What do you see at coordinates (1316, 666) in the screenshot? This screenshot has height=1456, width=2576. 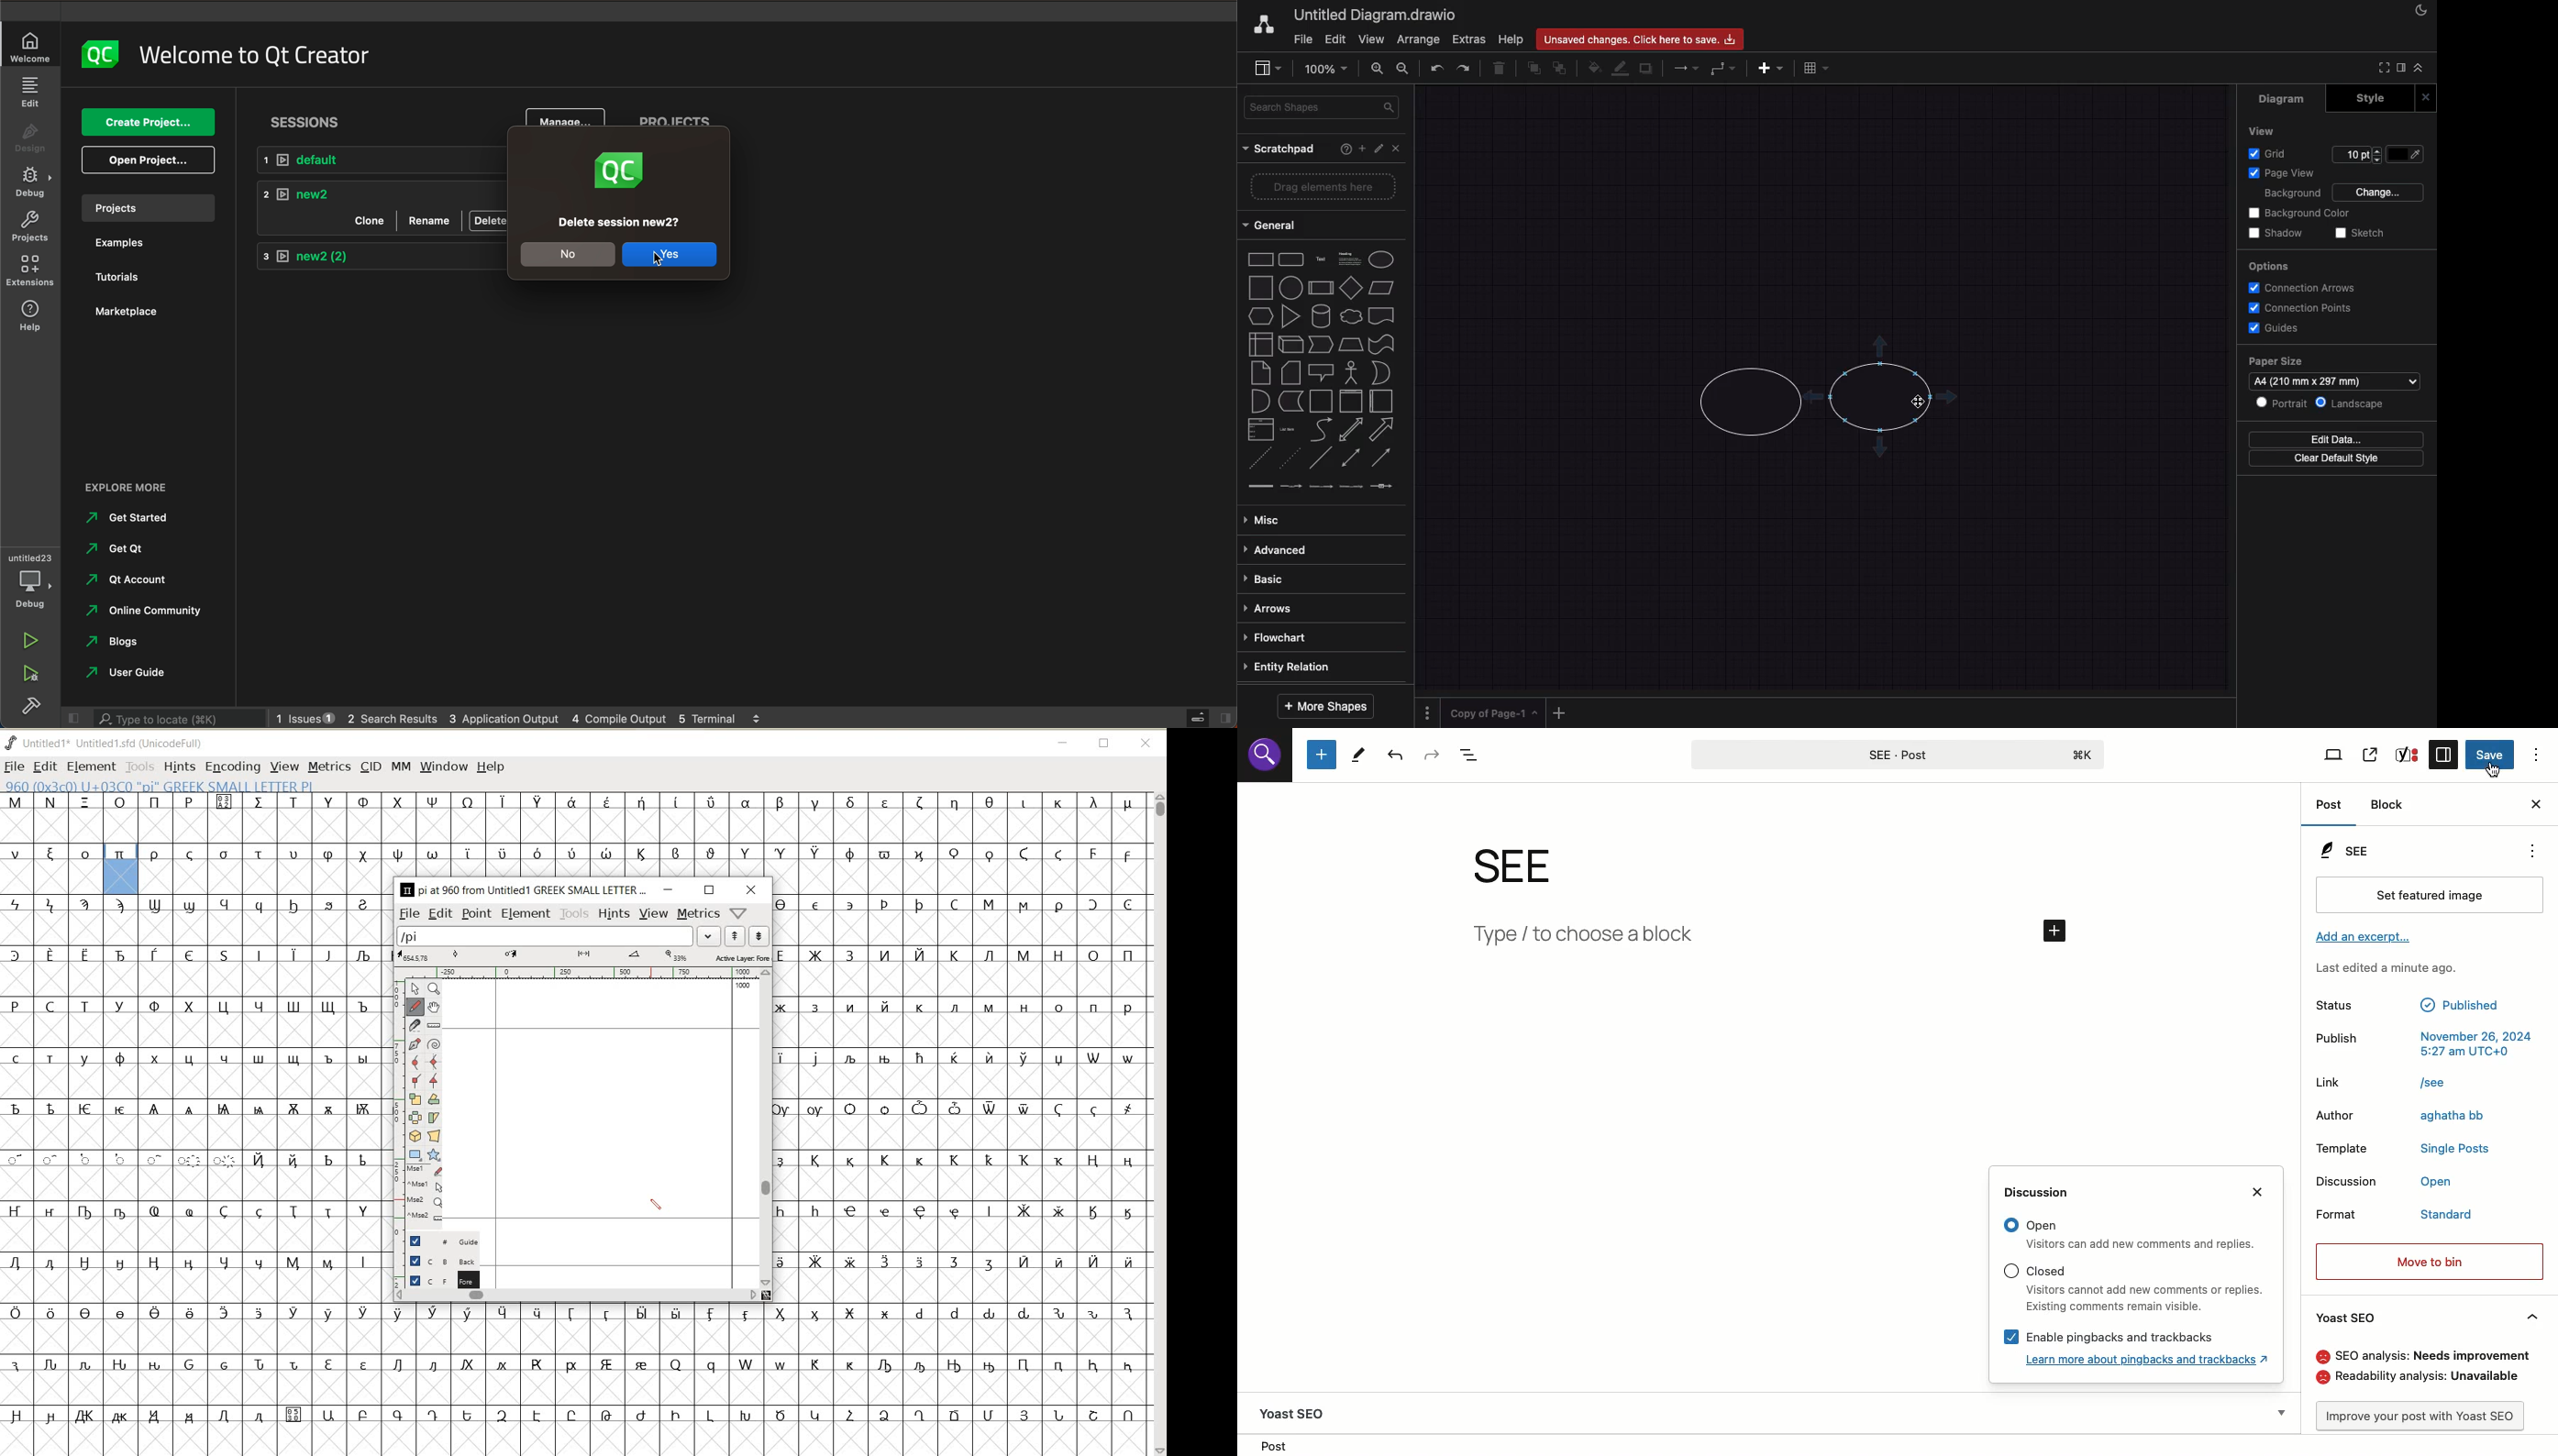 I see `entity relation` at bounding box center [1316, 666].